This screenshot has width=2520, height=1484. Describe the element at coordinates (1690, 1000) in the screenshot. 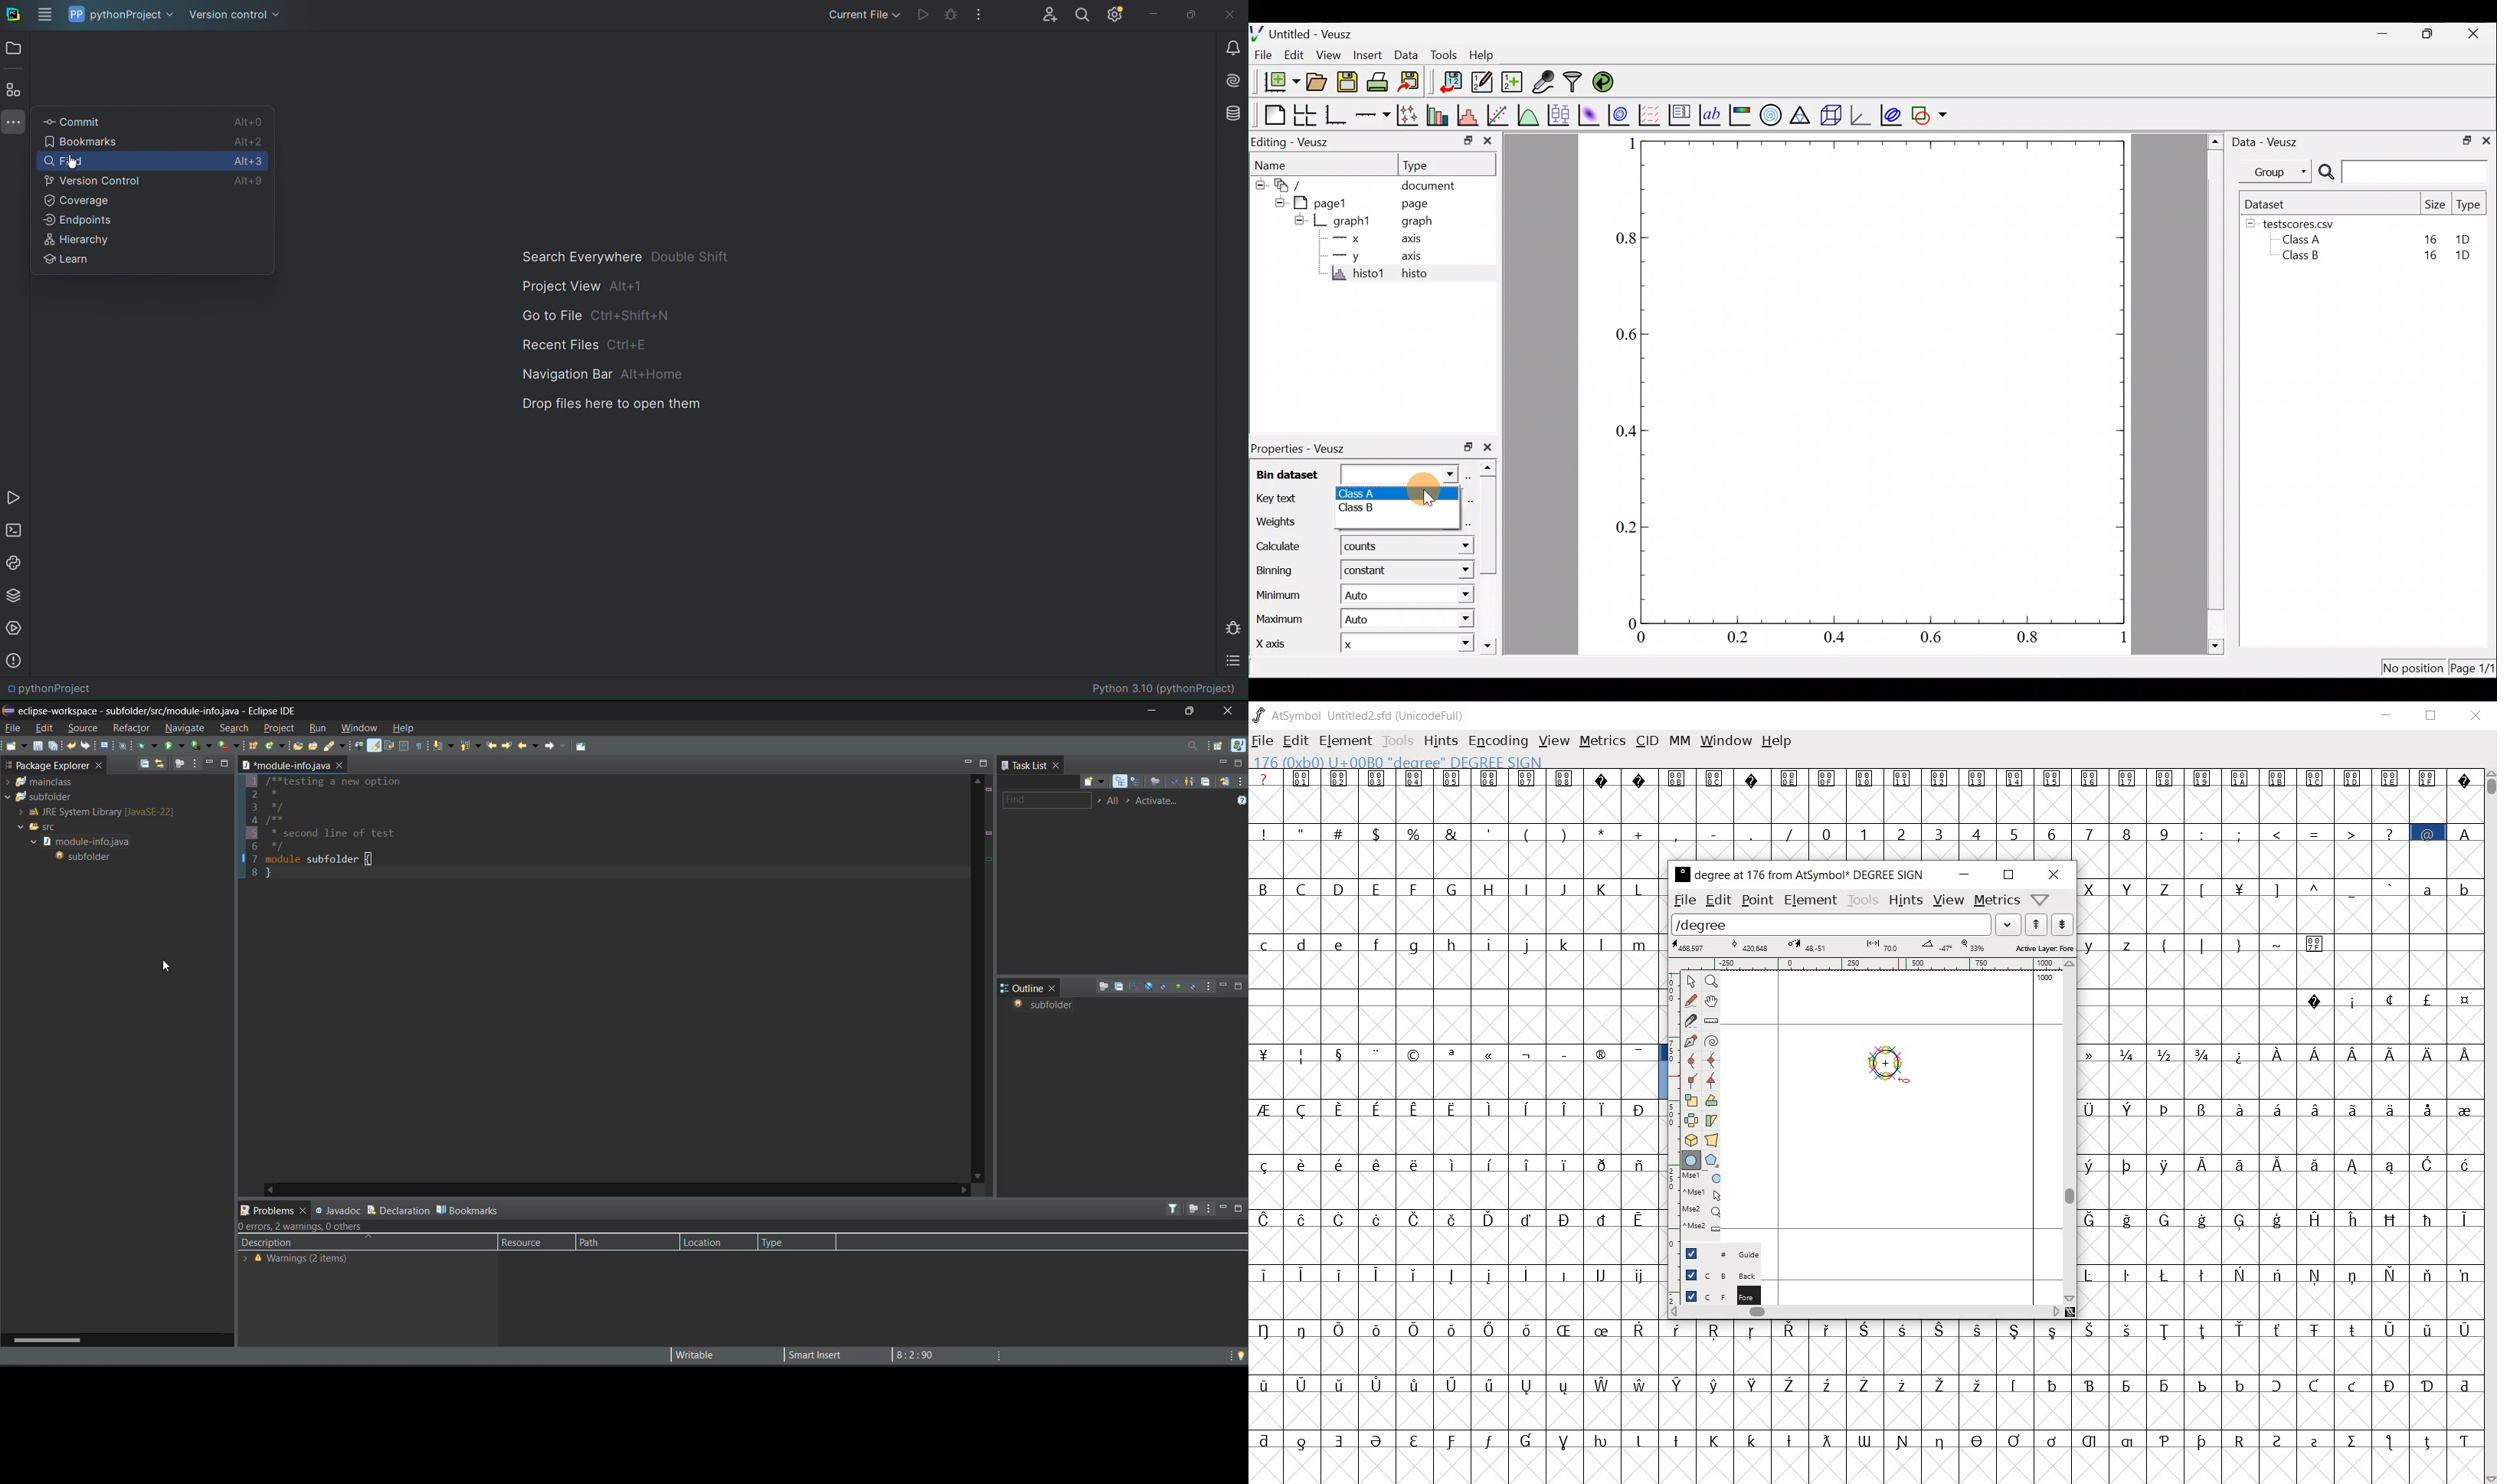

I see `draw a freehand curve` at that location.